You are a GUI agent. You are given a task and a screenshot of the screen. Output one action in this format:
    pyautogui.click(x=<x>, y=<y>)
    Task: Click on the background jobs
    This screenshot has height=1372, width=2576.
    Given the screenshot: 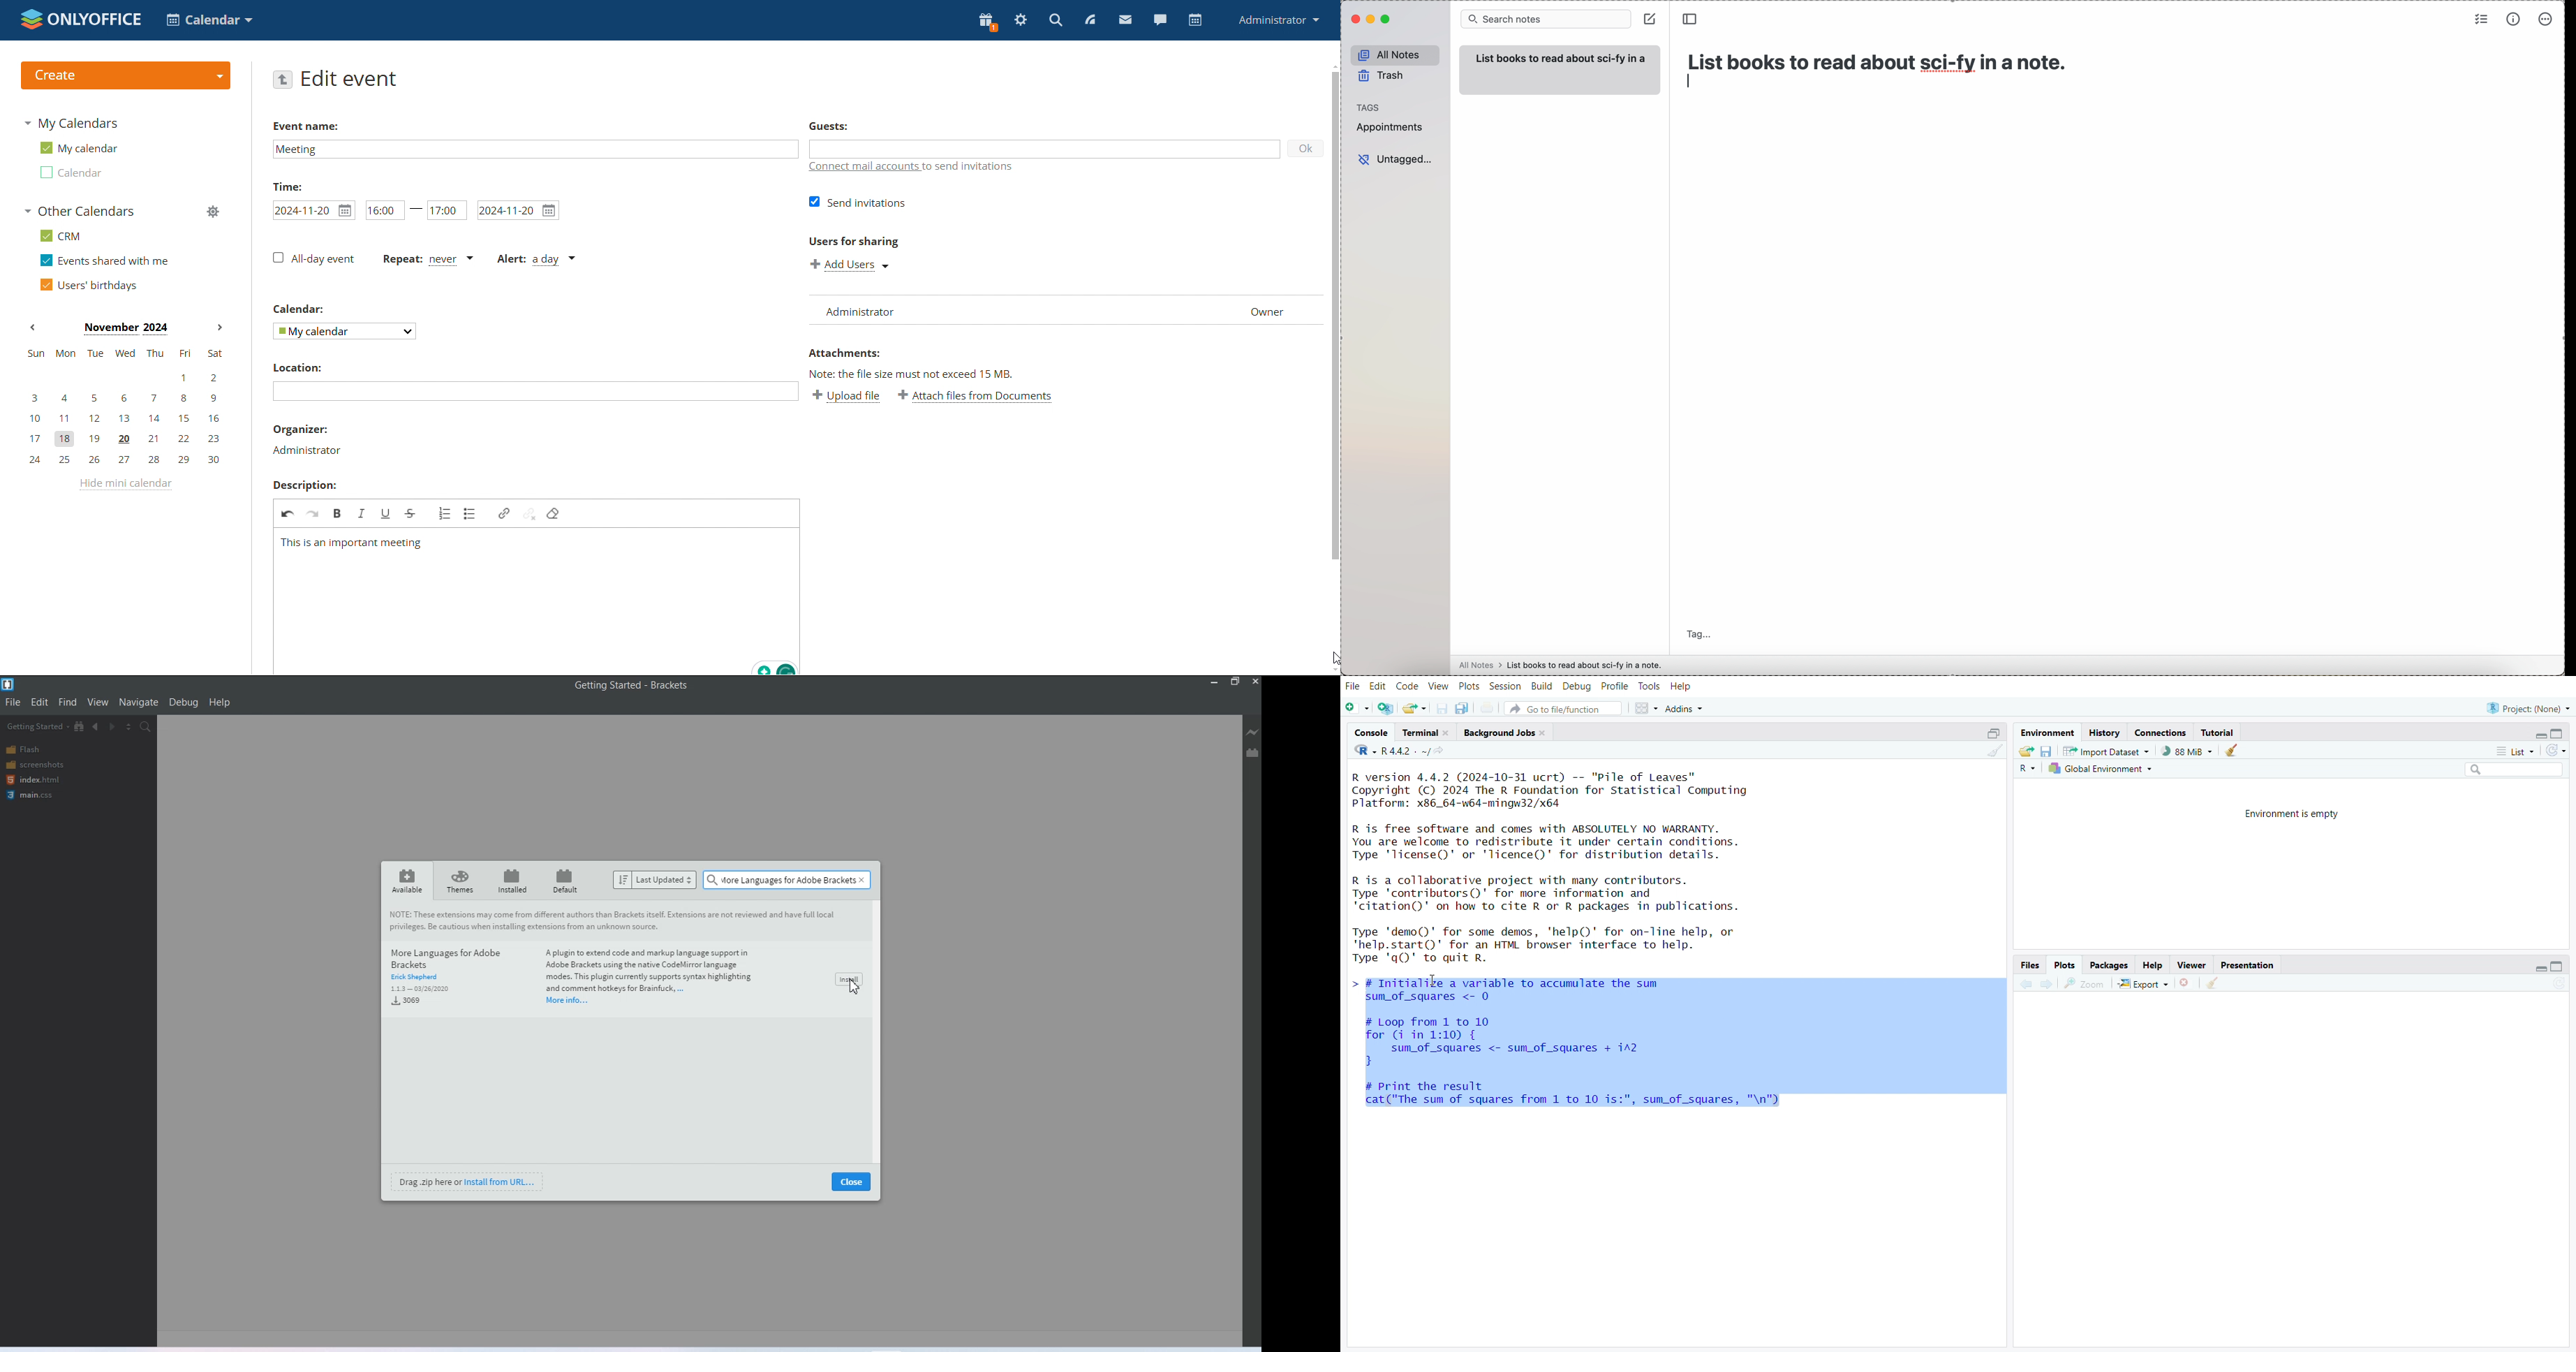 What is the action you would take?
    pyautogui.click(x=1508, y=733)
    